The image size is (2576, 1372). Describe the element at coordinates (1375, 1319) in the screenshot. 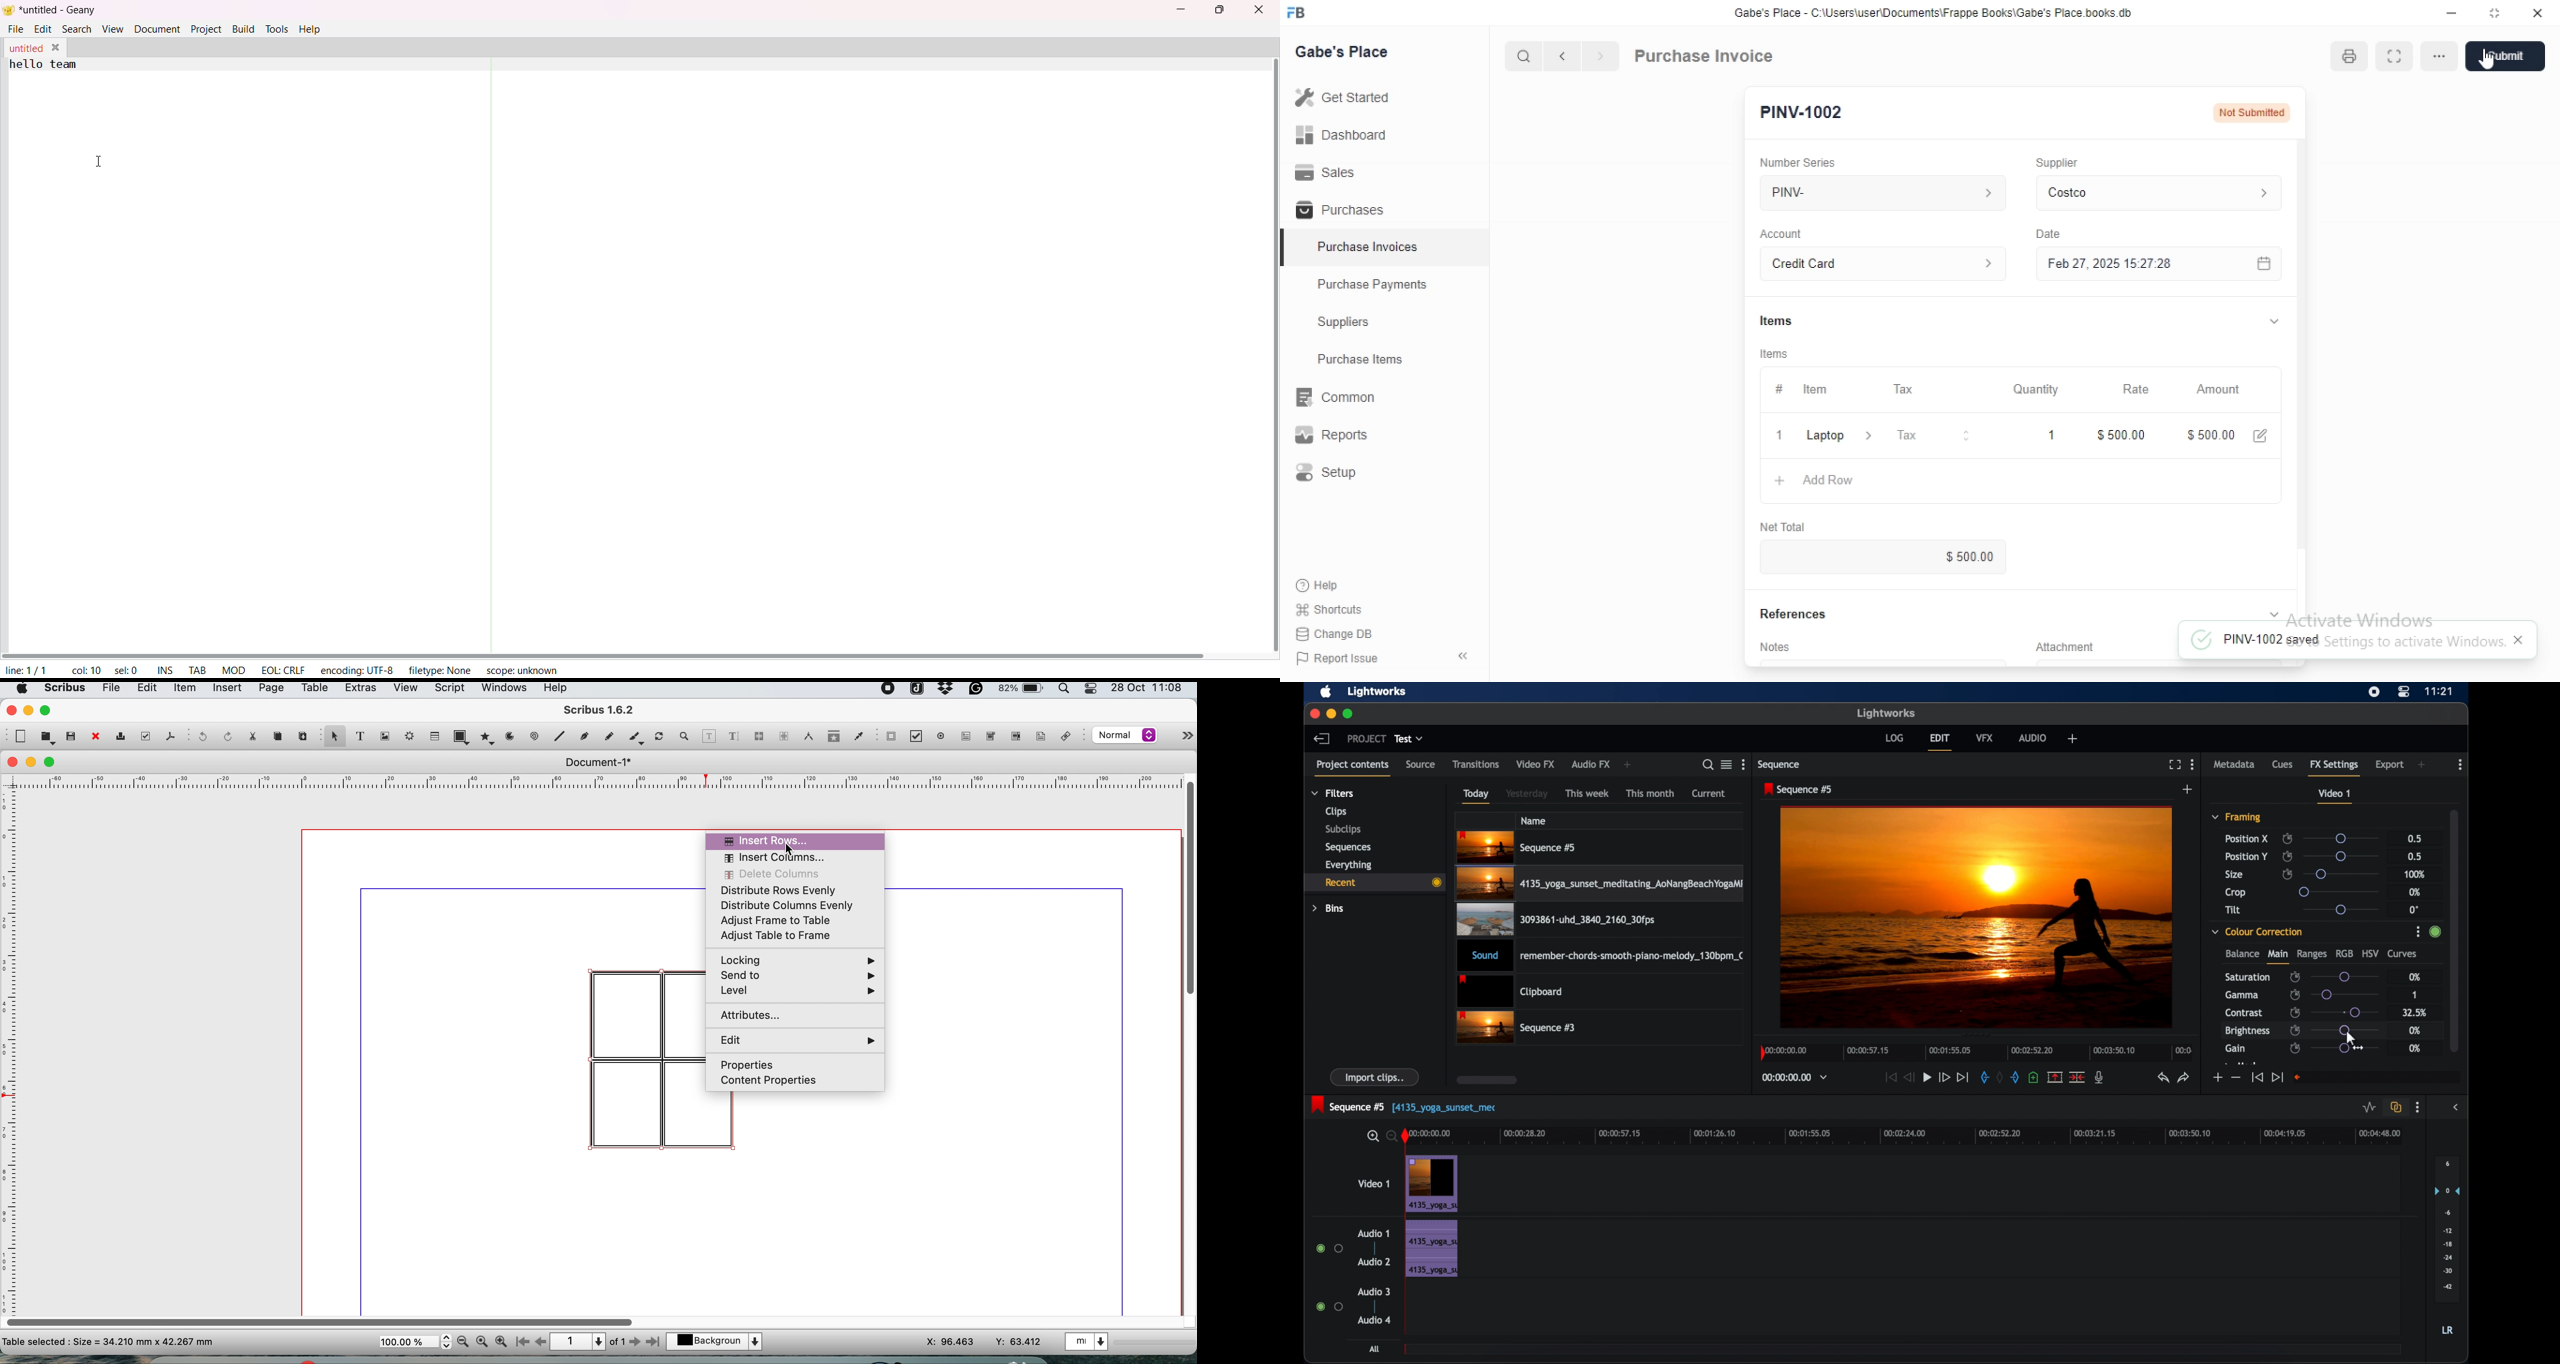

I see `audio 4` at that location.